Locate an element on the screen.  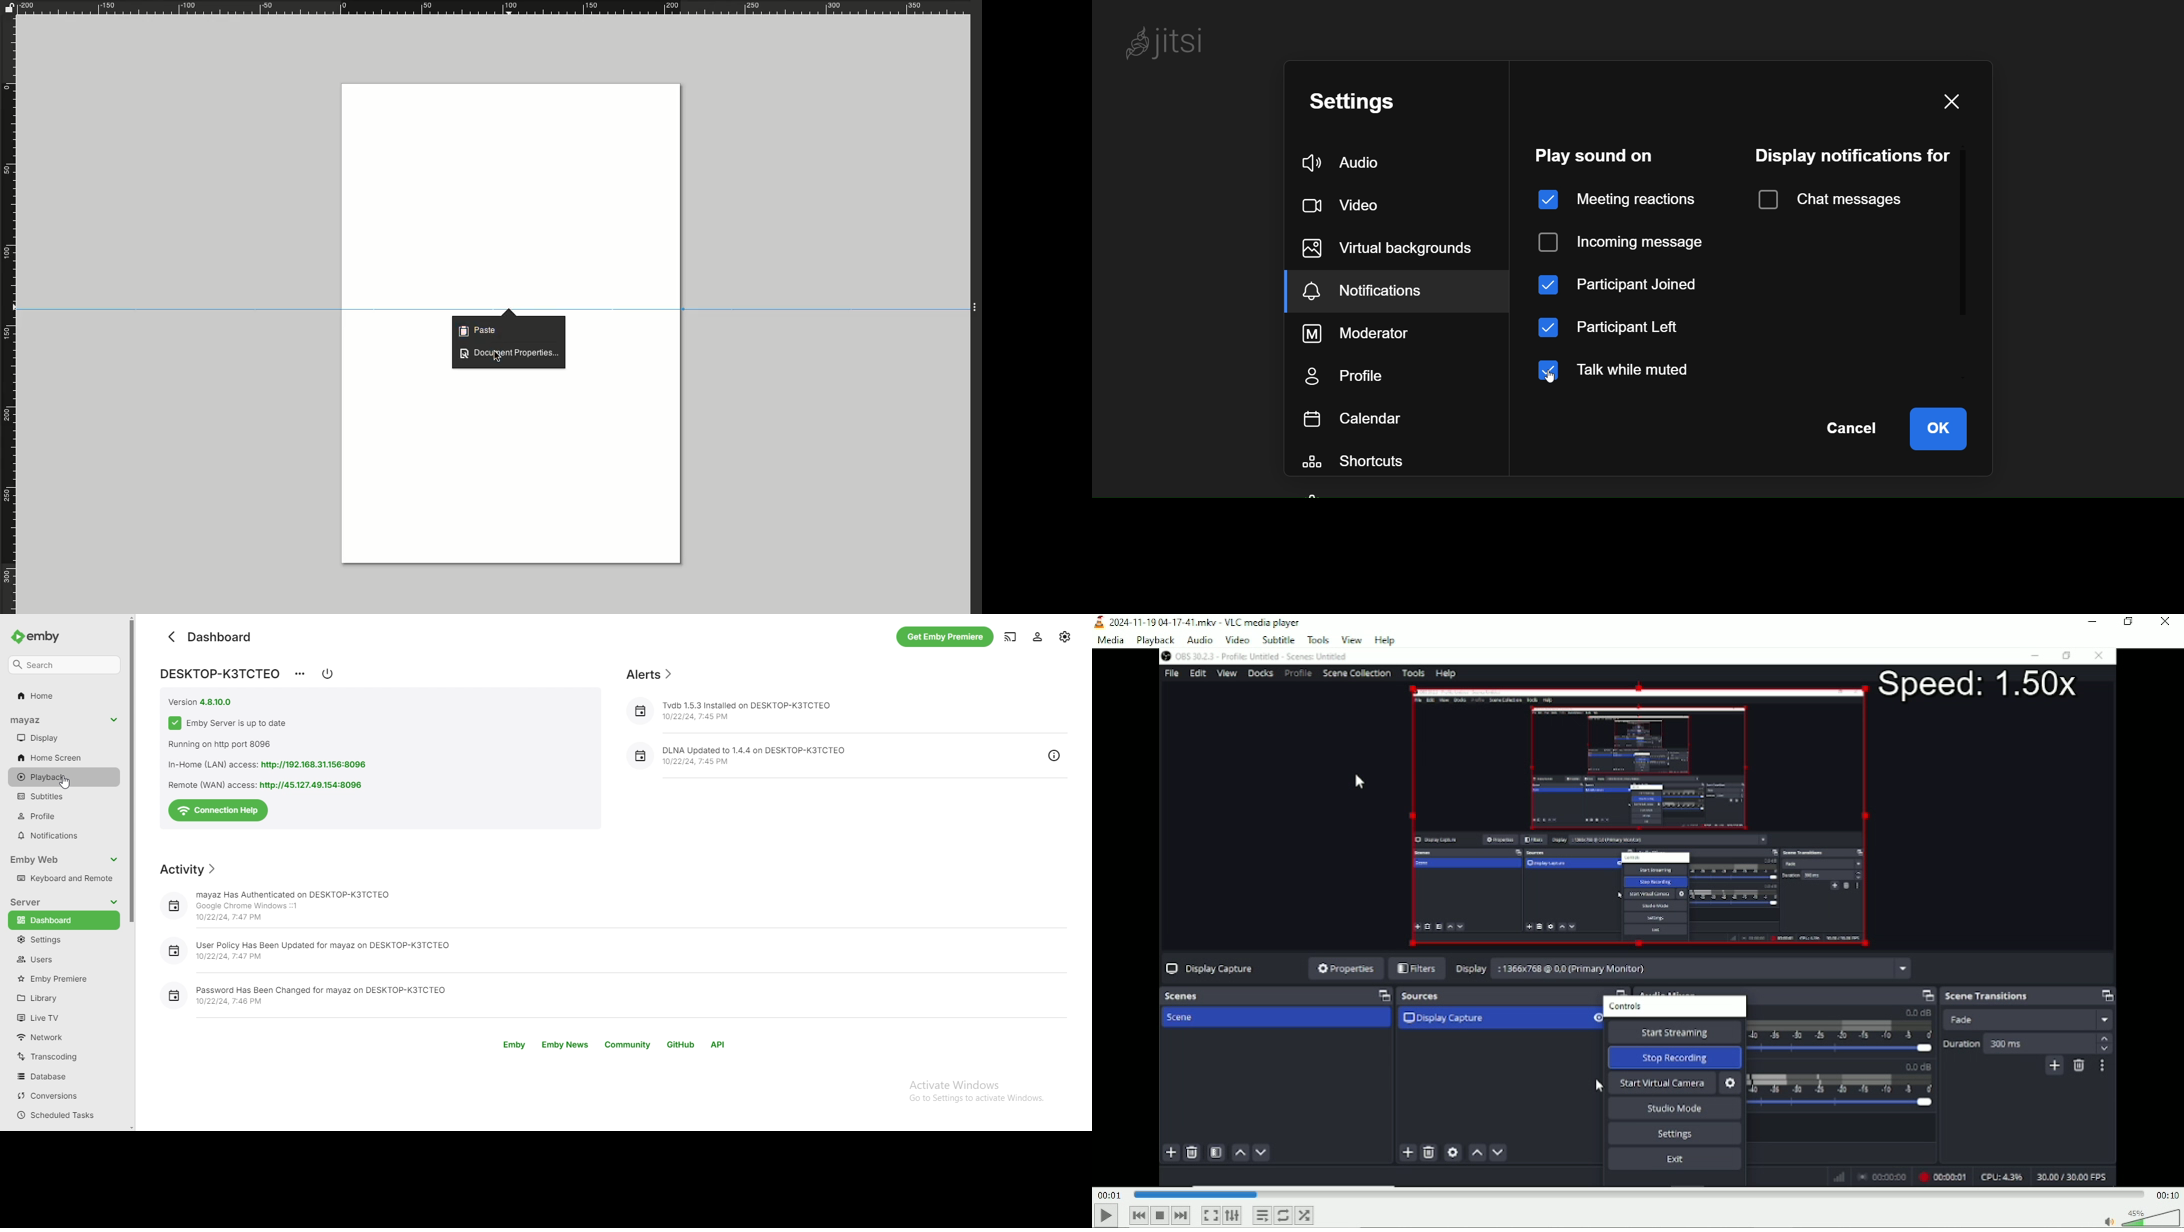
setting is located at coordinates (1358, 104).